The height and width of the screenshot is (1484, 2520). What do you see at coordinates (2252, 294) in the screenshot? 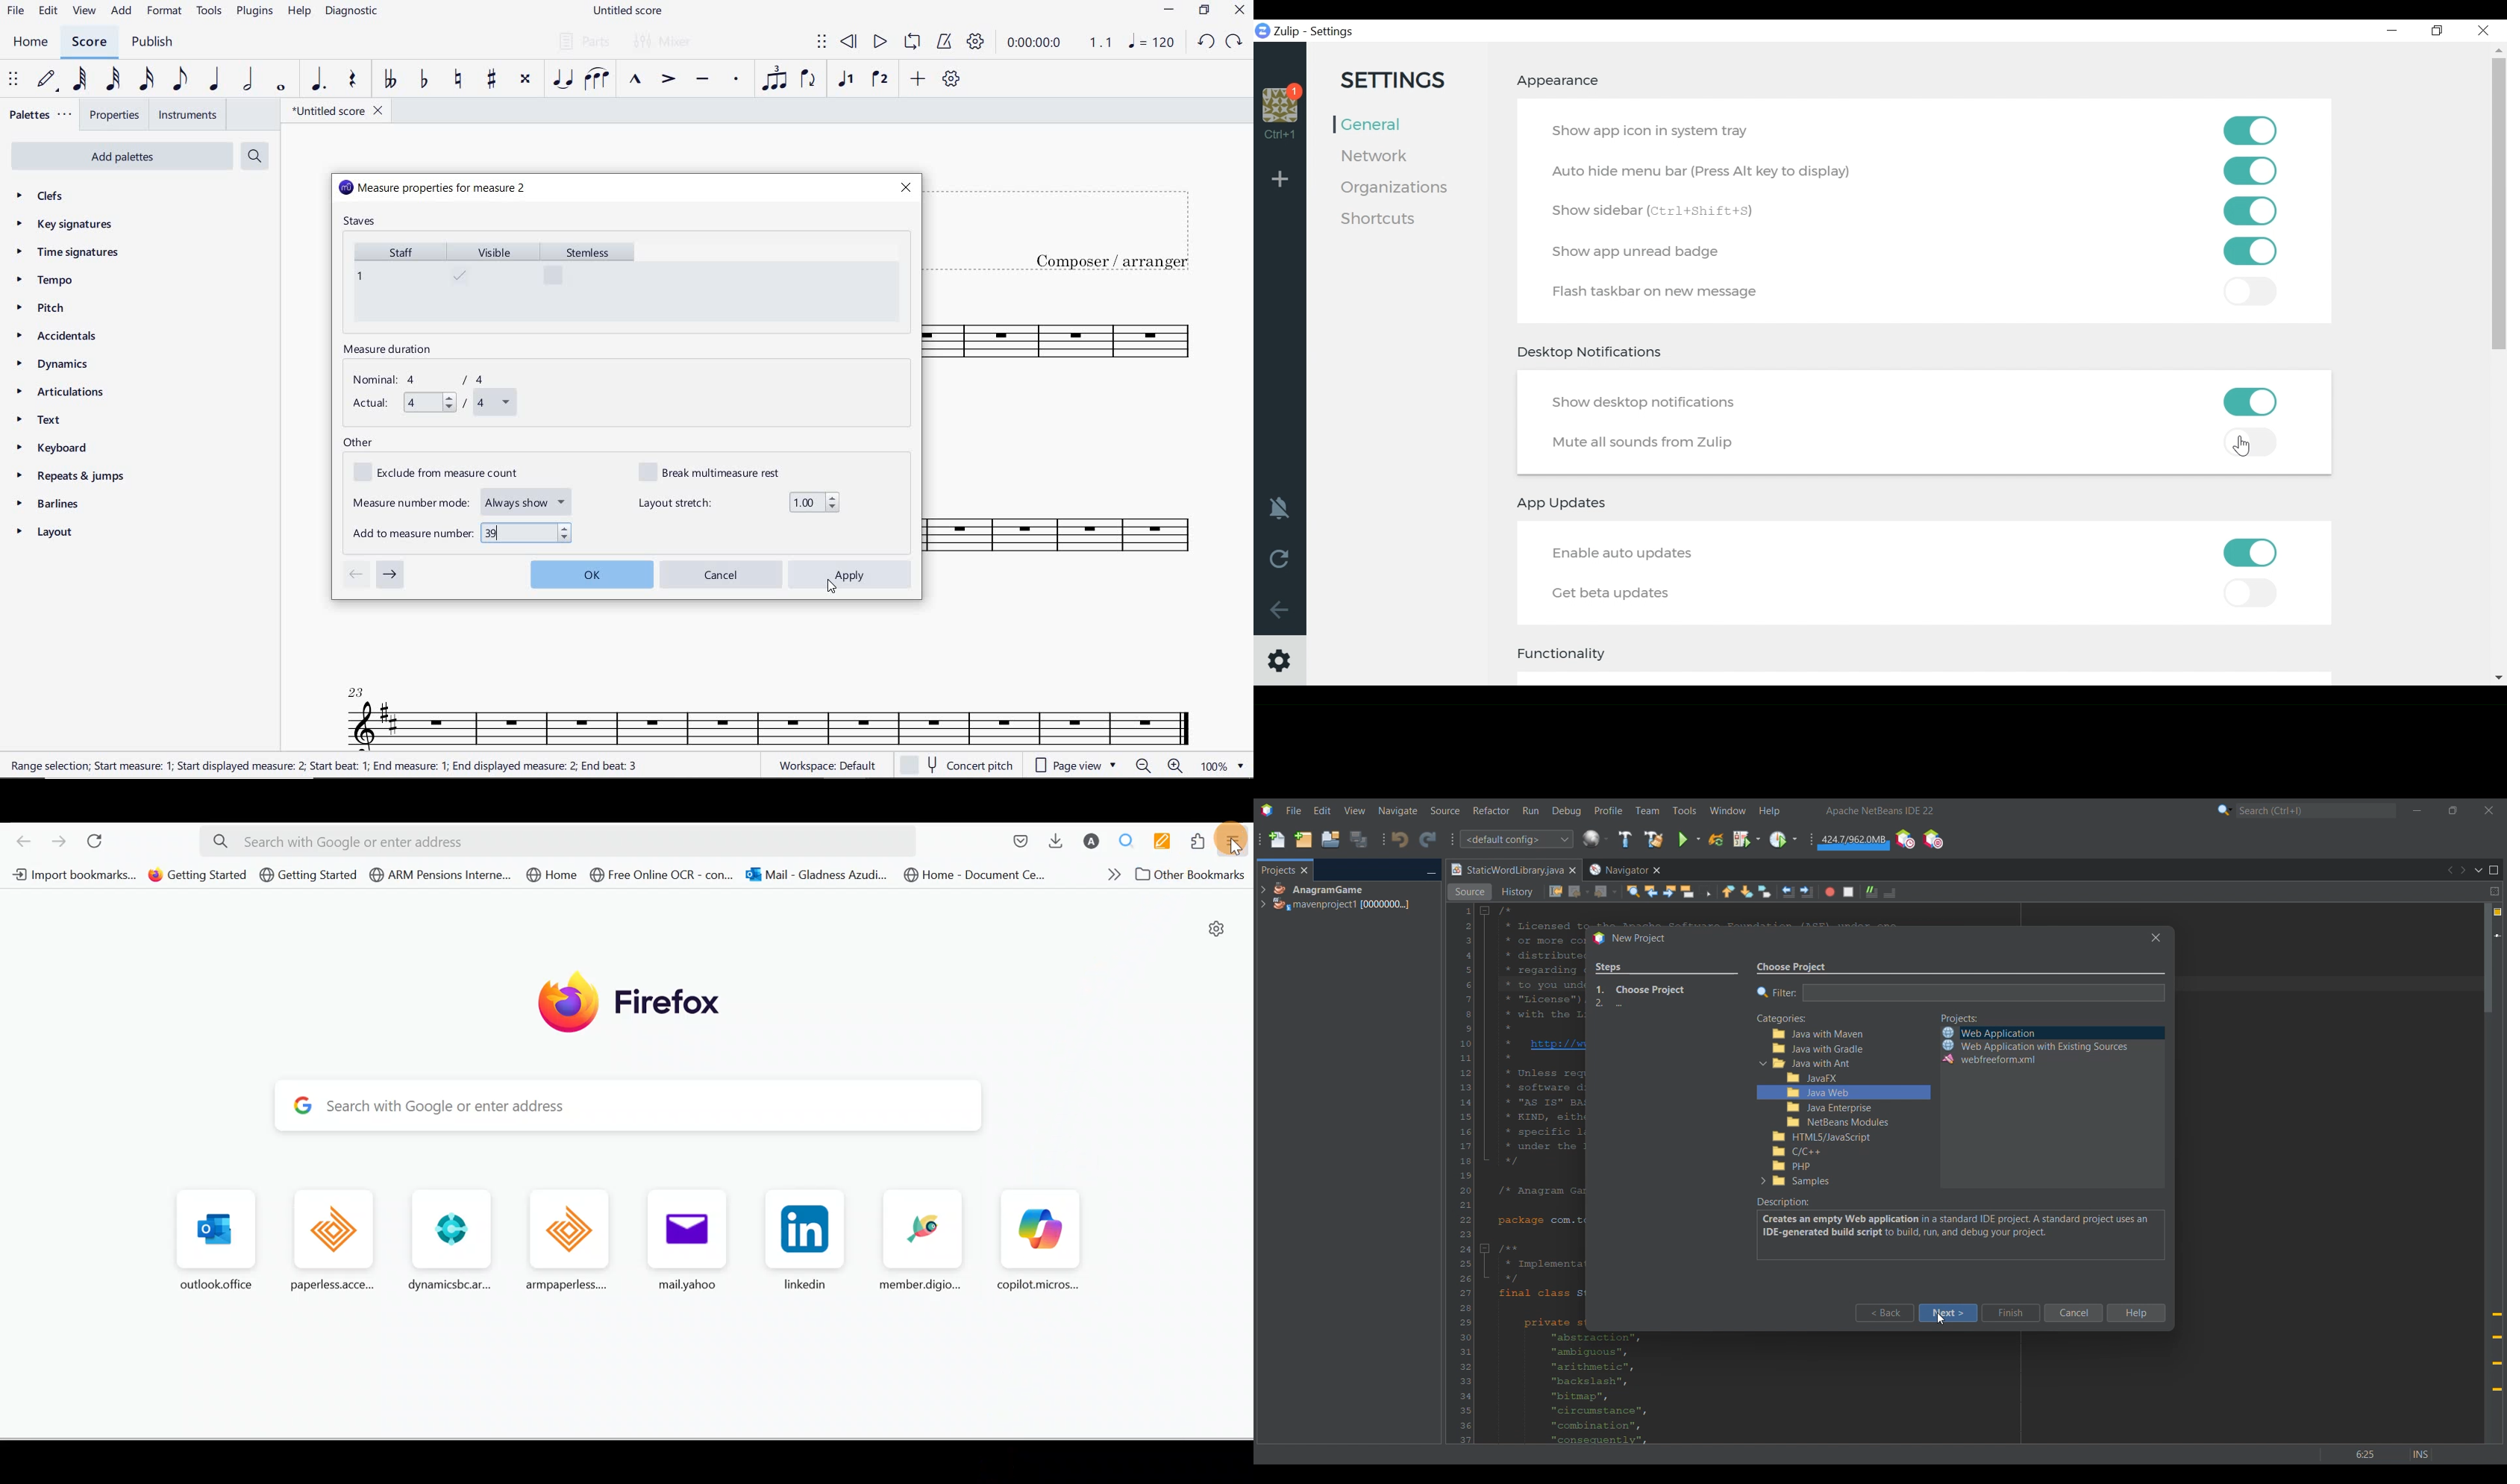
I see `toggle` at bounding box center [2252, 294].